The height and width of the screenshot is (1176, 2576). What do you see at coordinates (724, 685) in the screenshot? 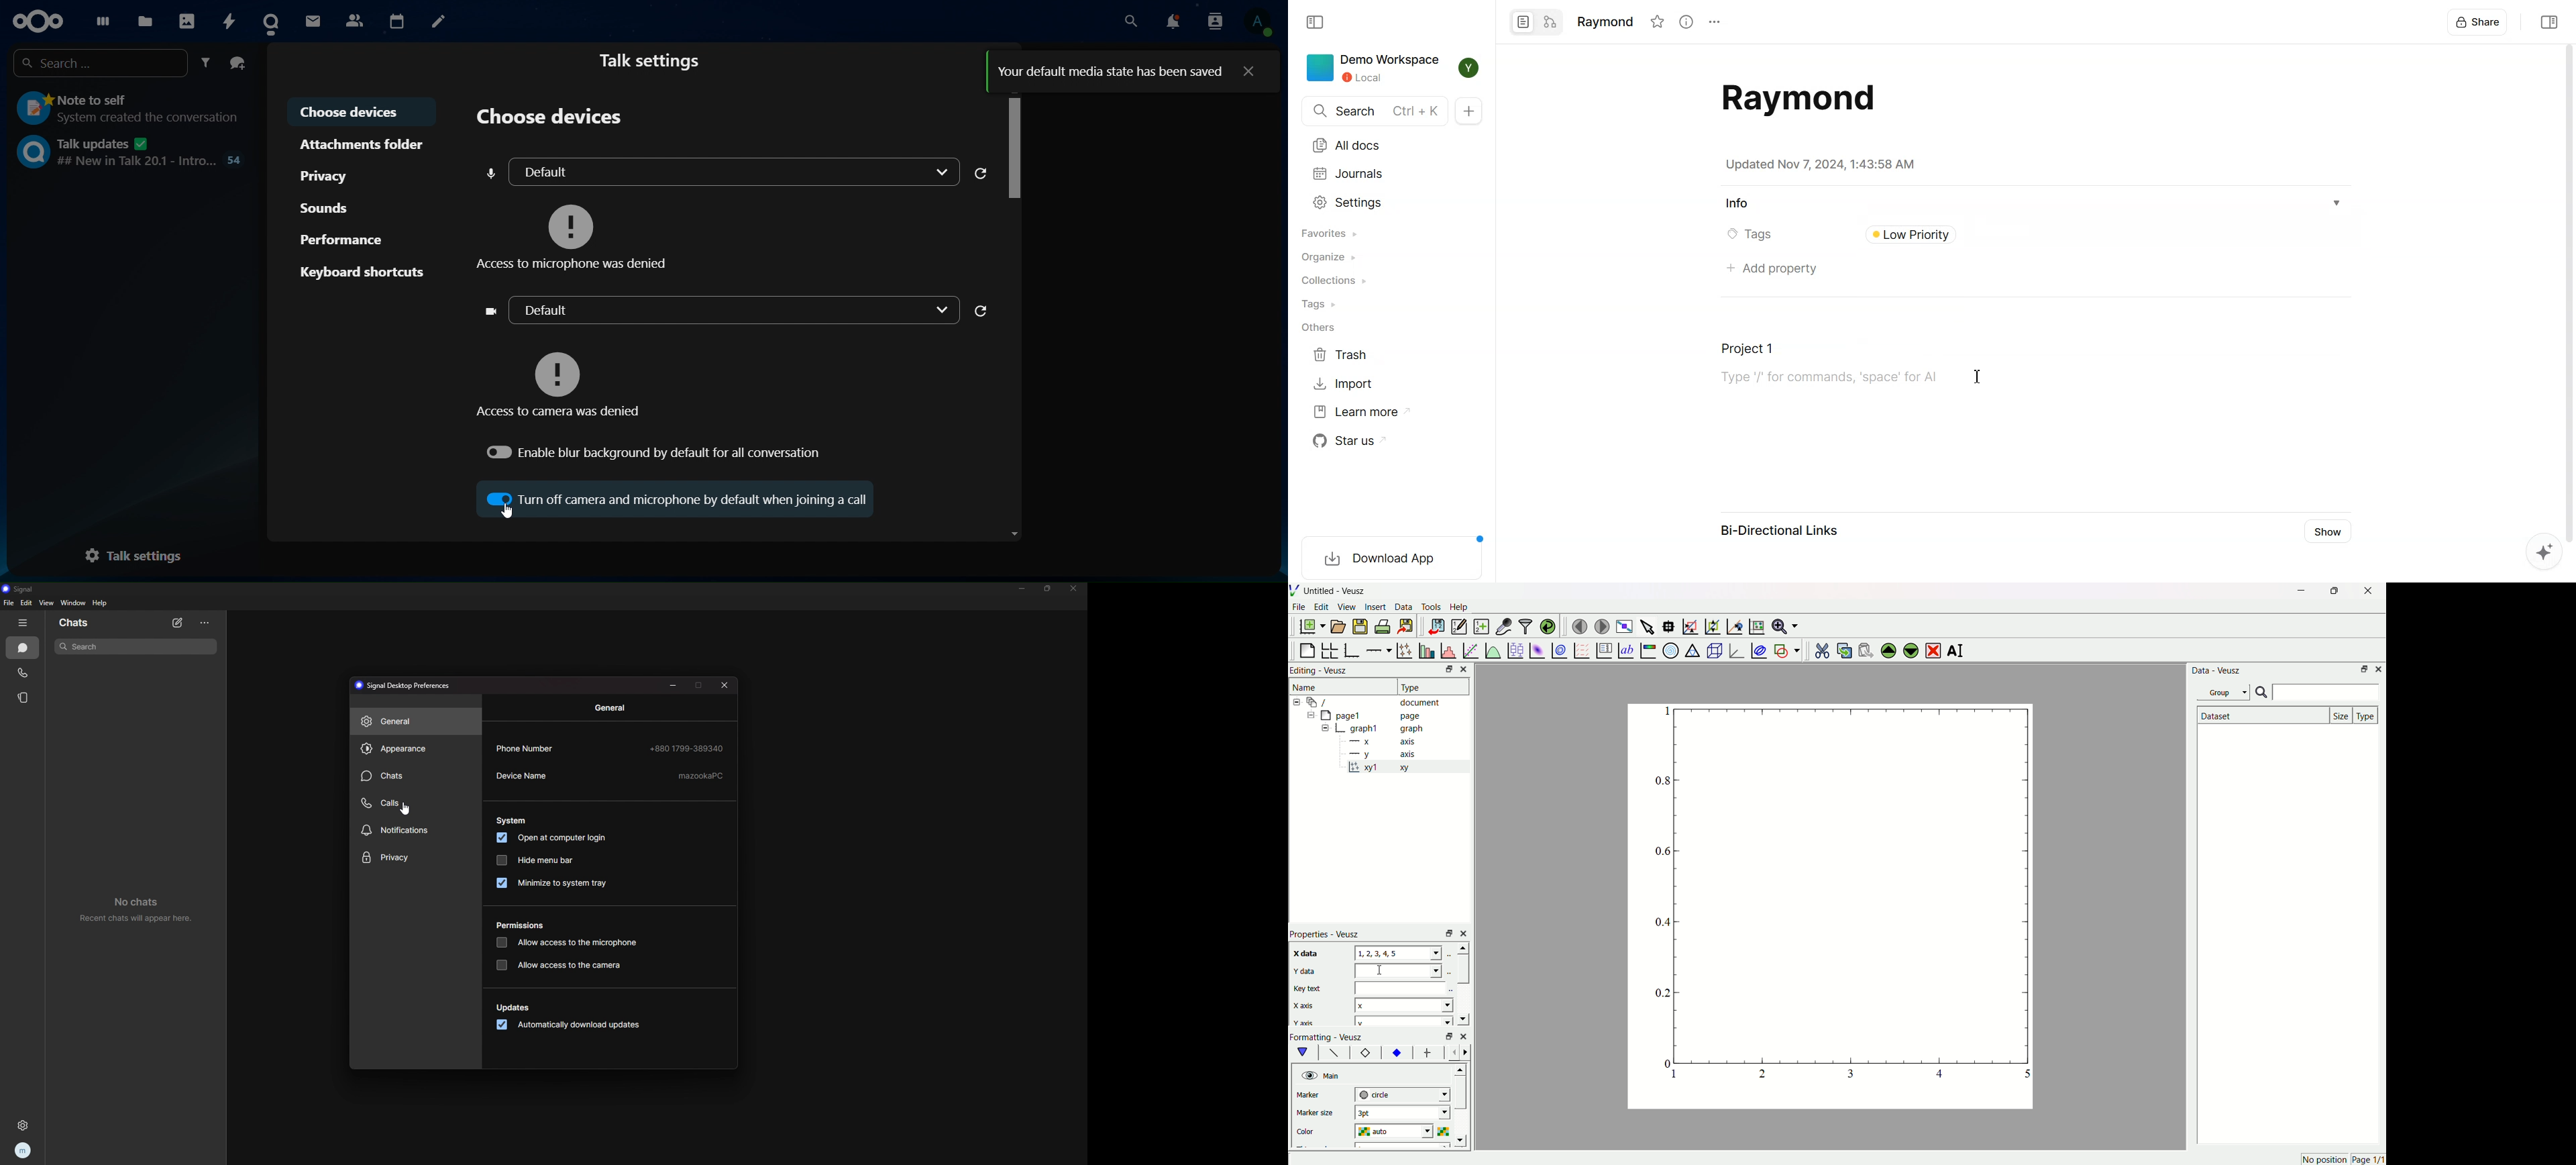
I see `close` at bounding box center [724, 685].